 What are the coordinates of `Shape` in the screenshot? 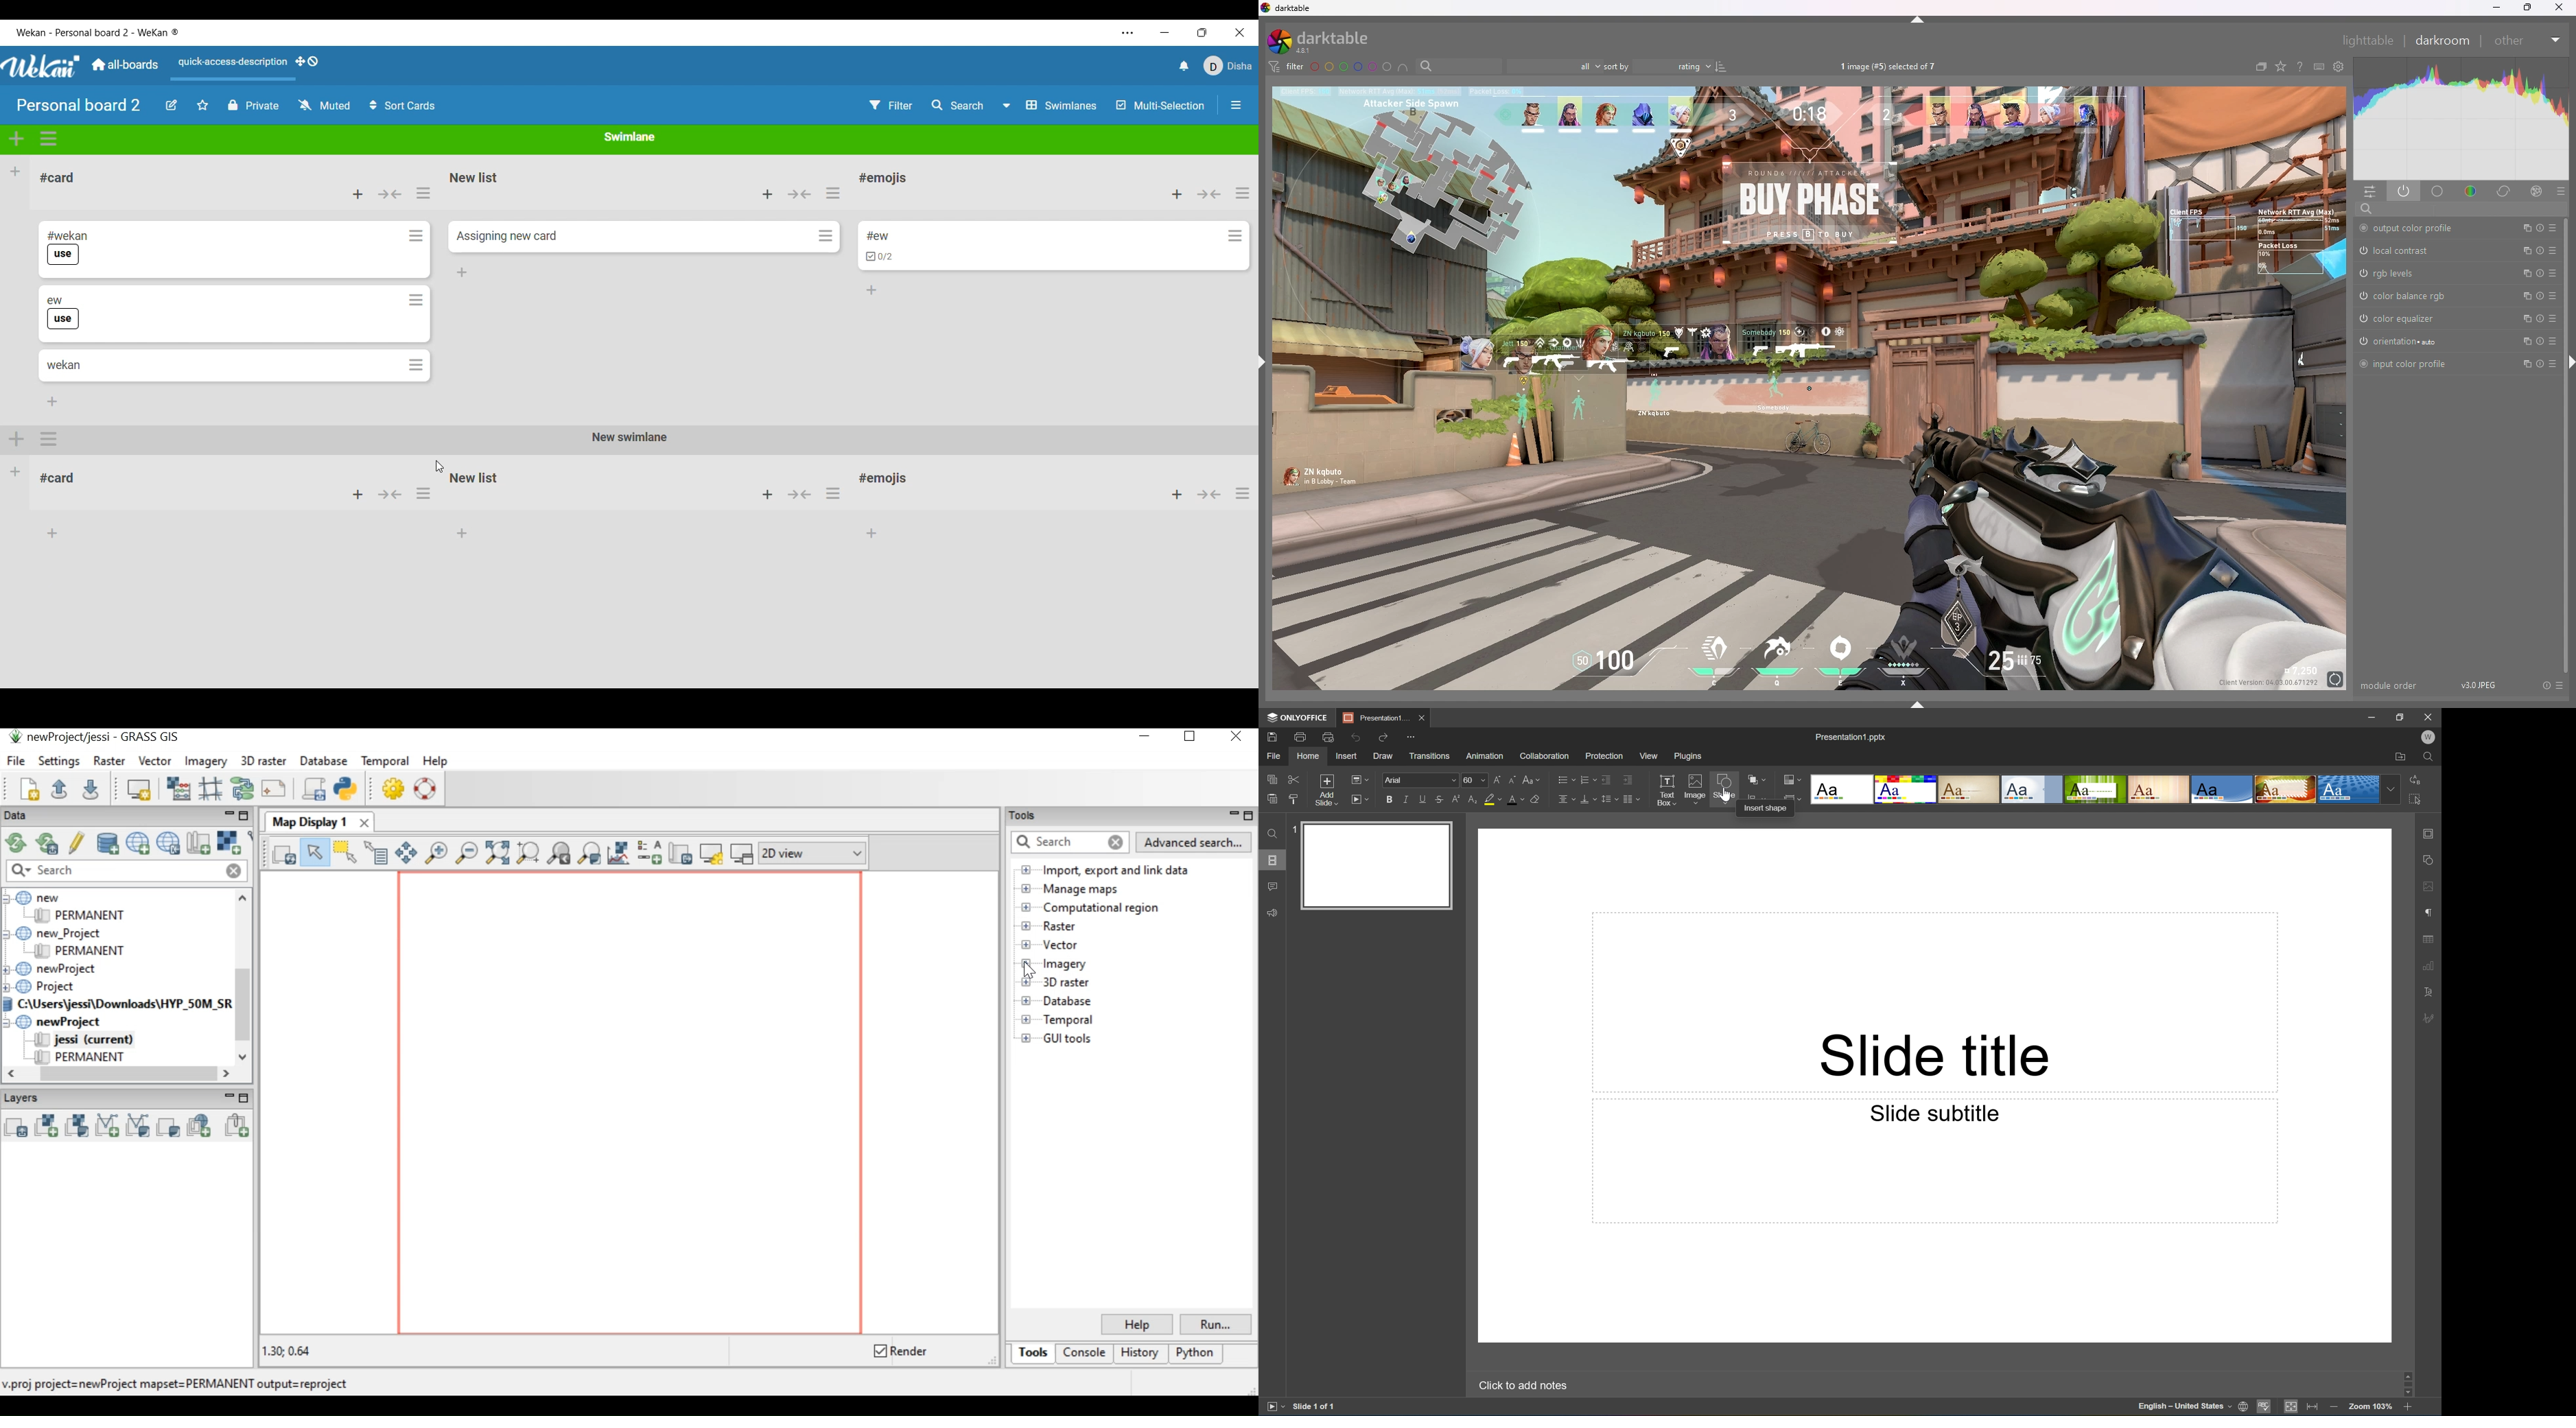 It's located at (1723, 790).